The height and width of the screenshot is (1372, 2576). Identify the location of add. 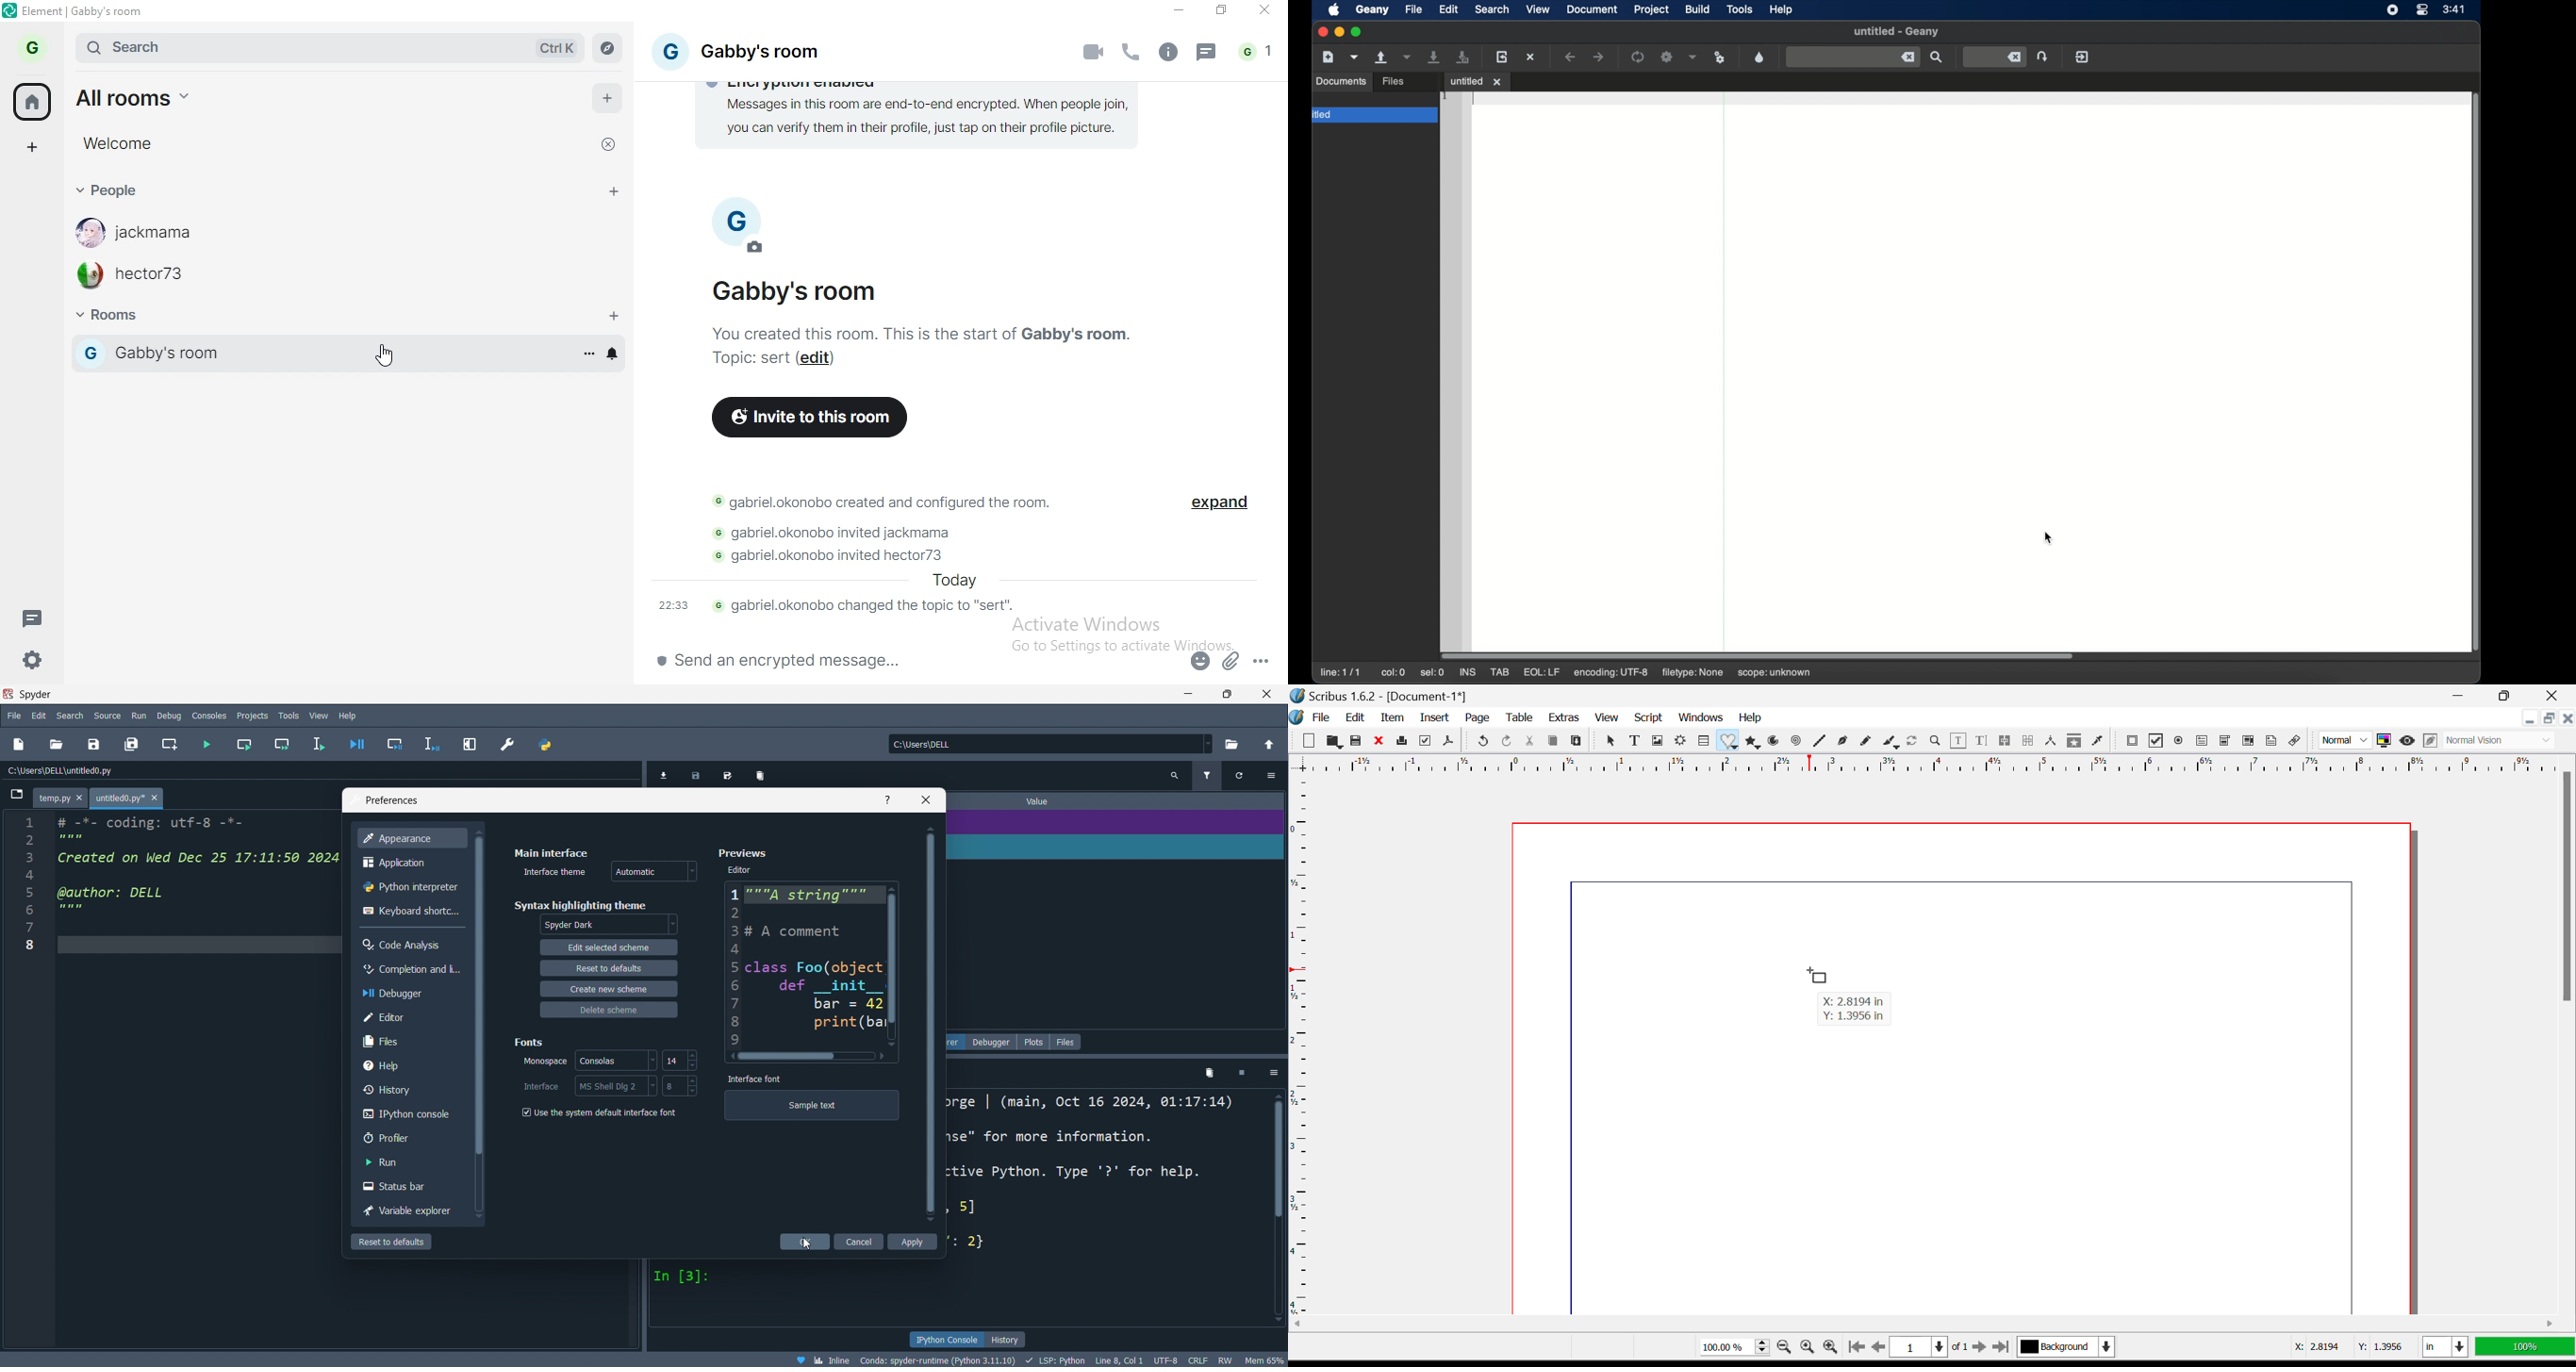
(609, 102).